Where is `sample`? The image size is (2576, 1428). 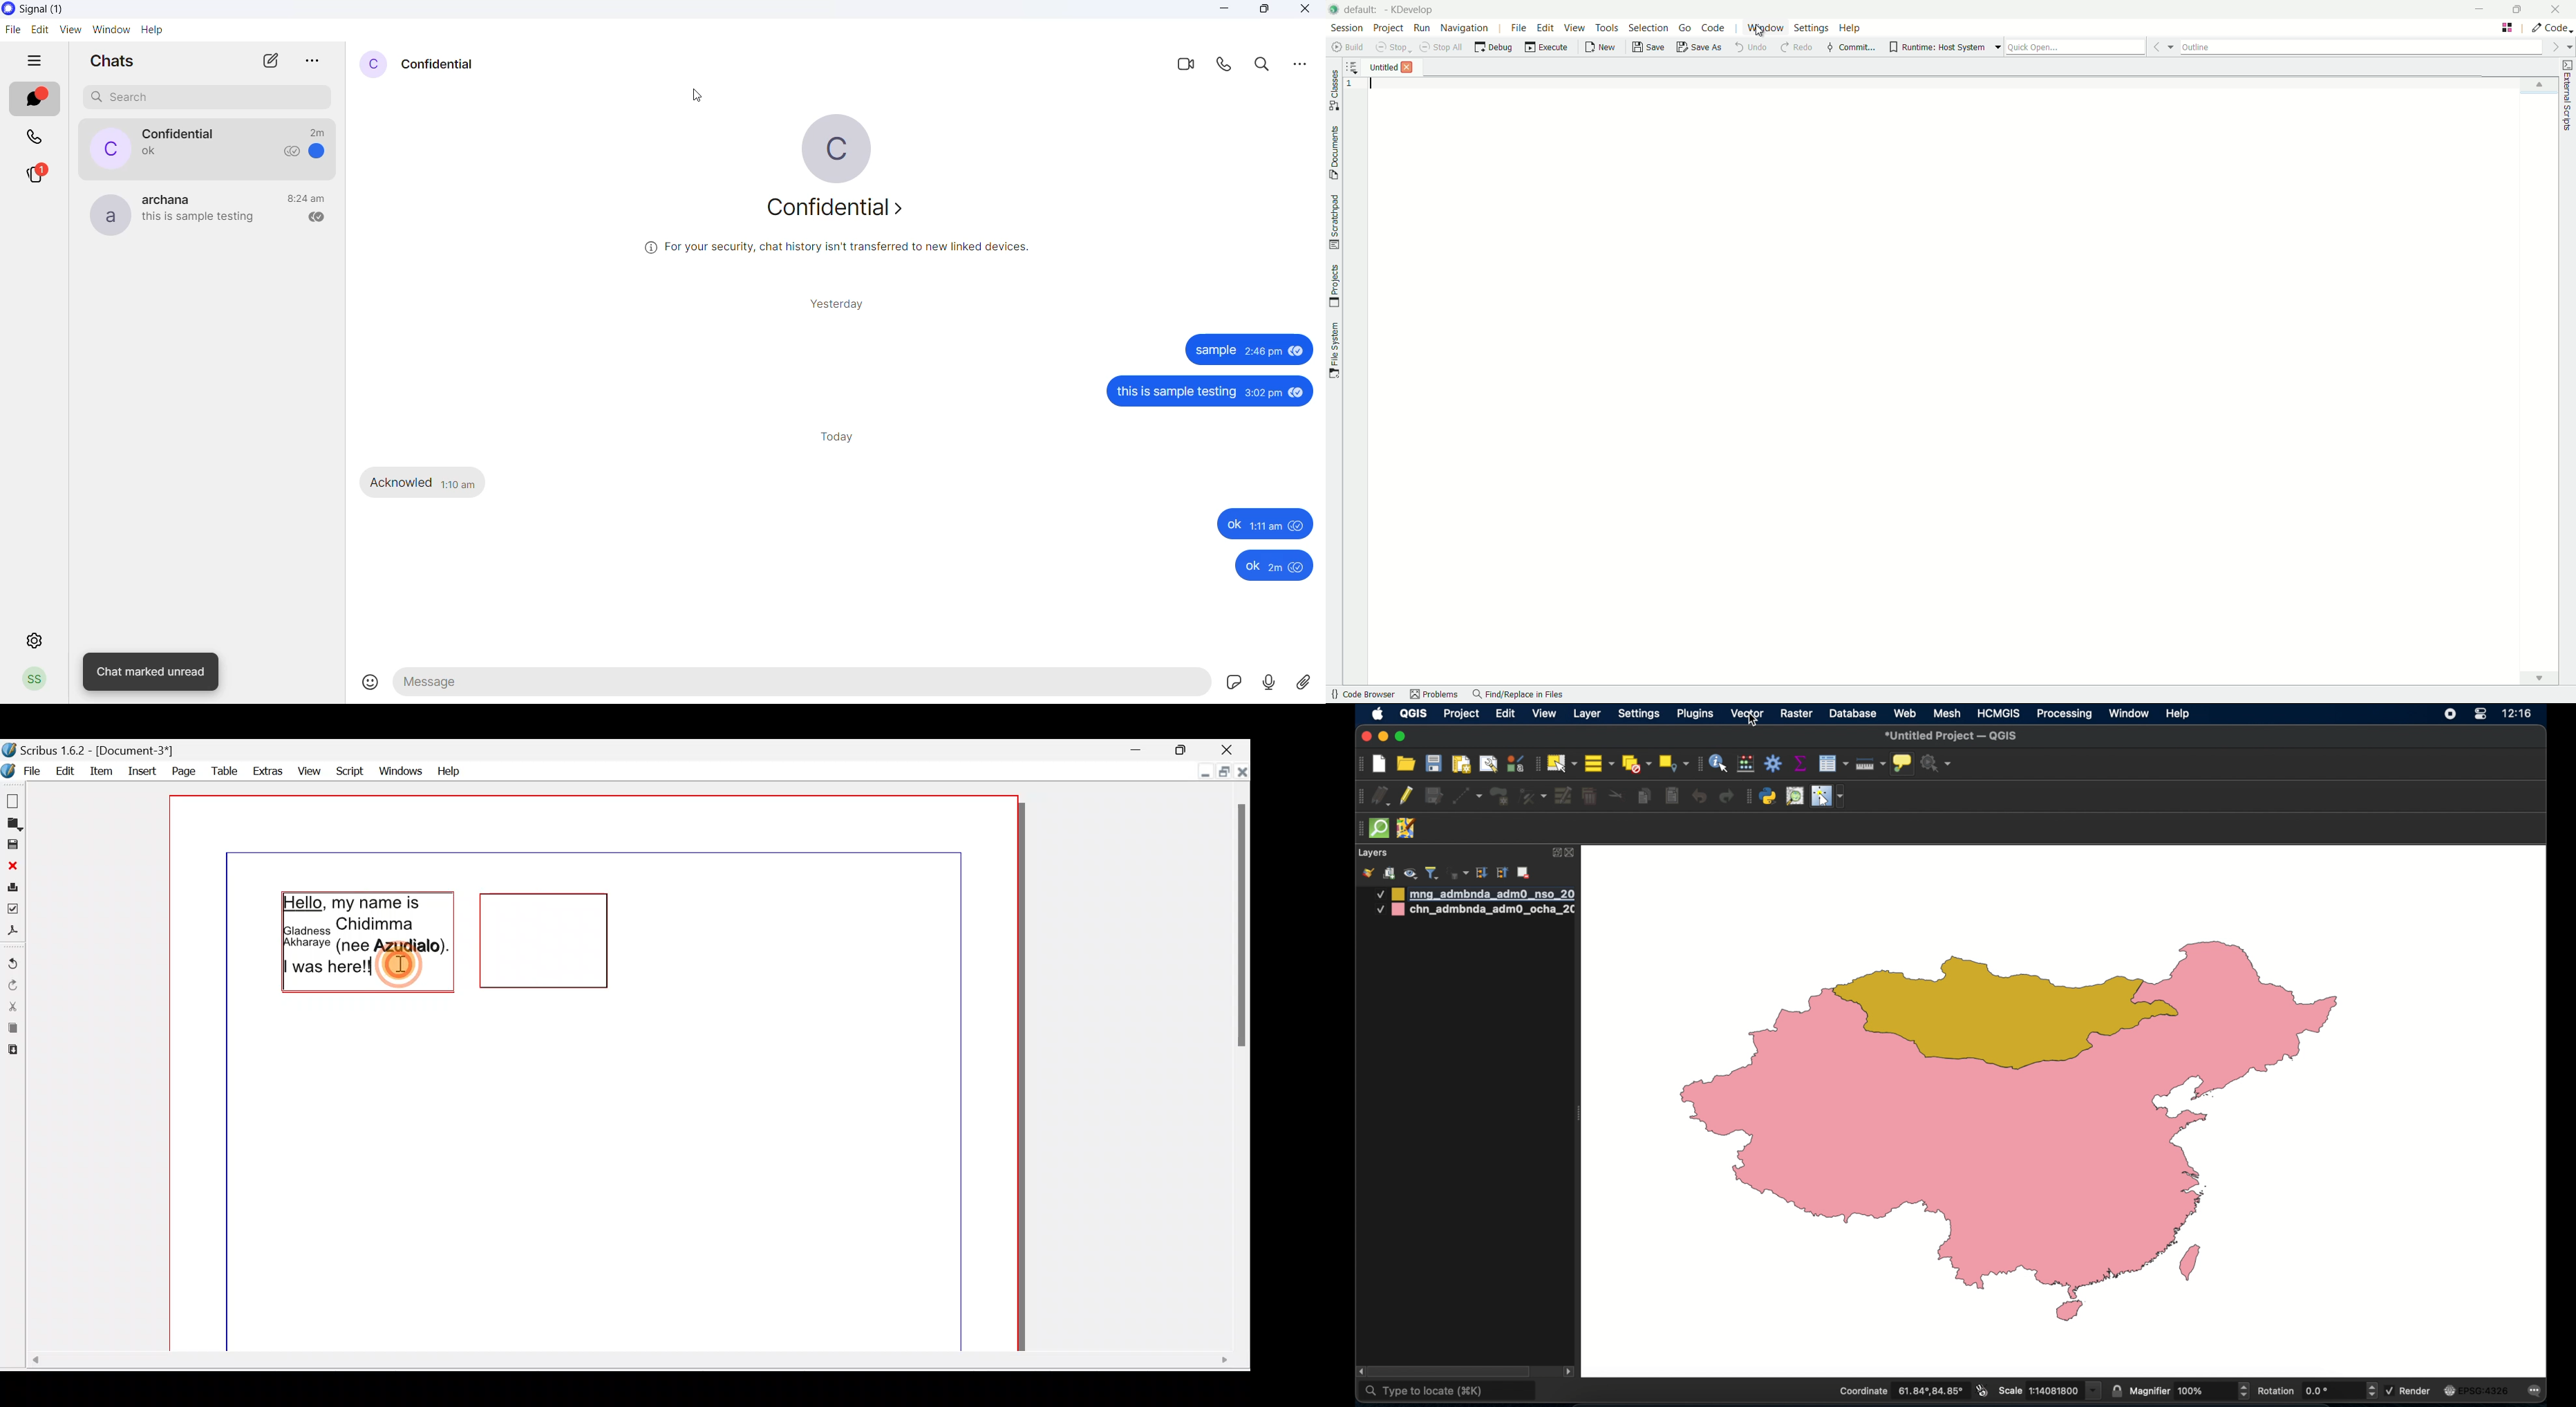
sample is located at coordinates (1251, 351).